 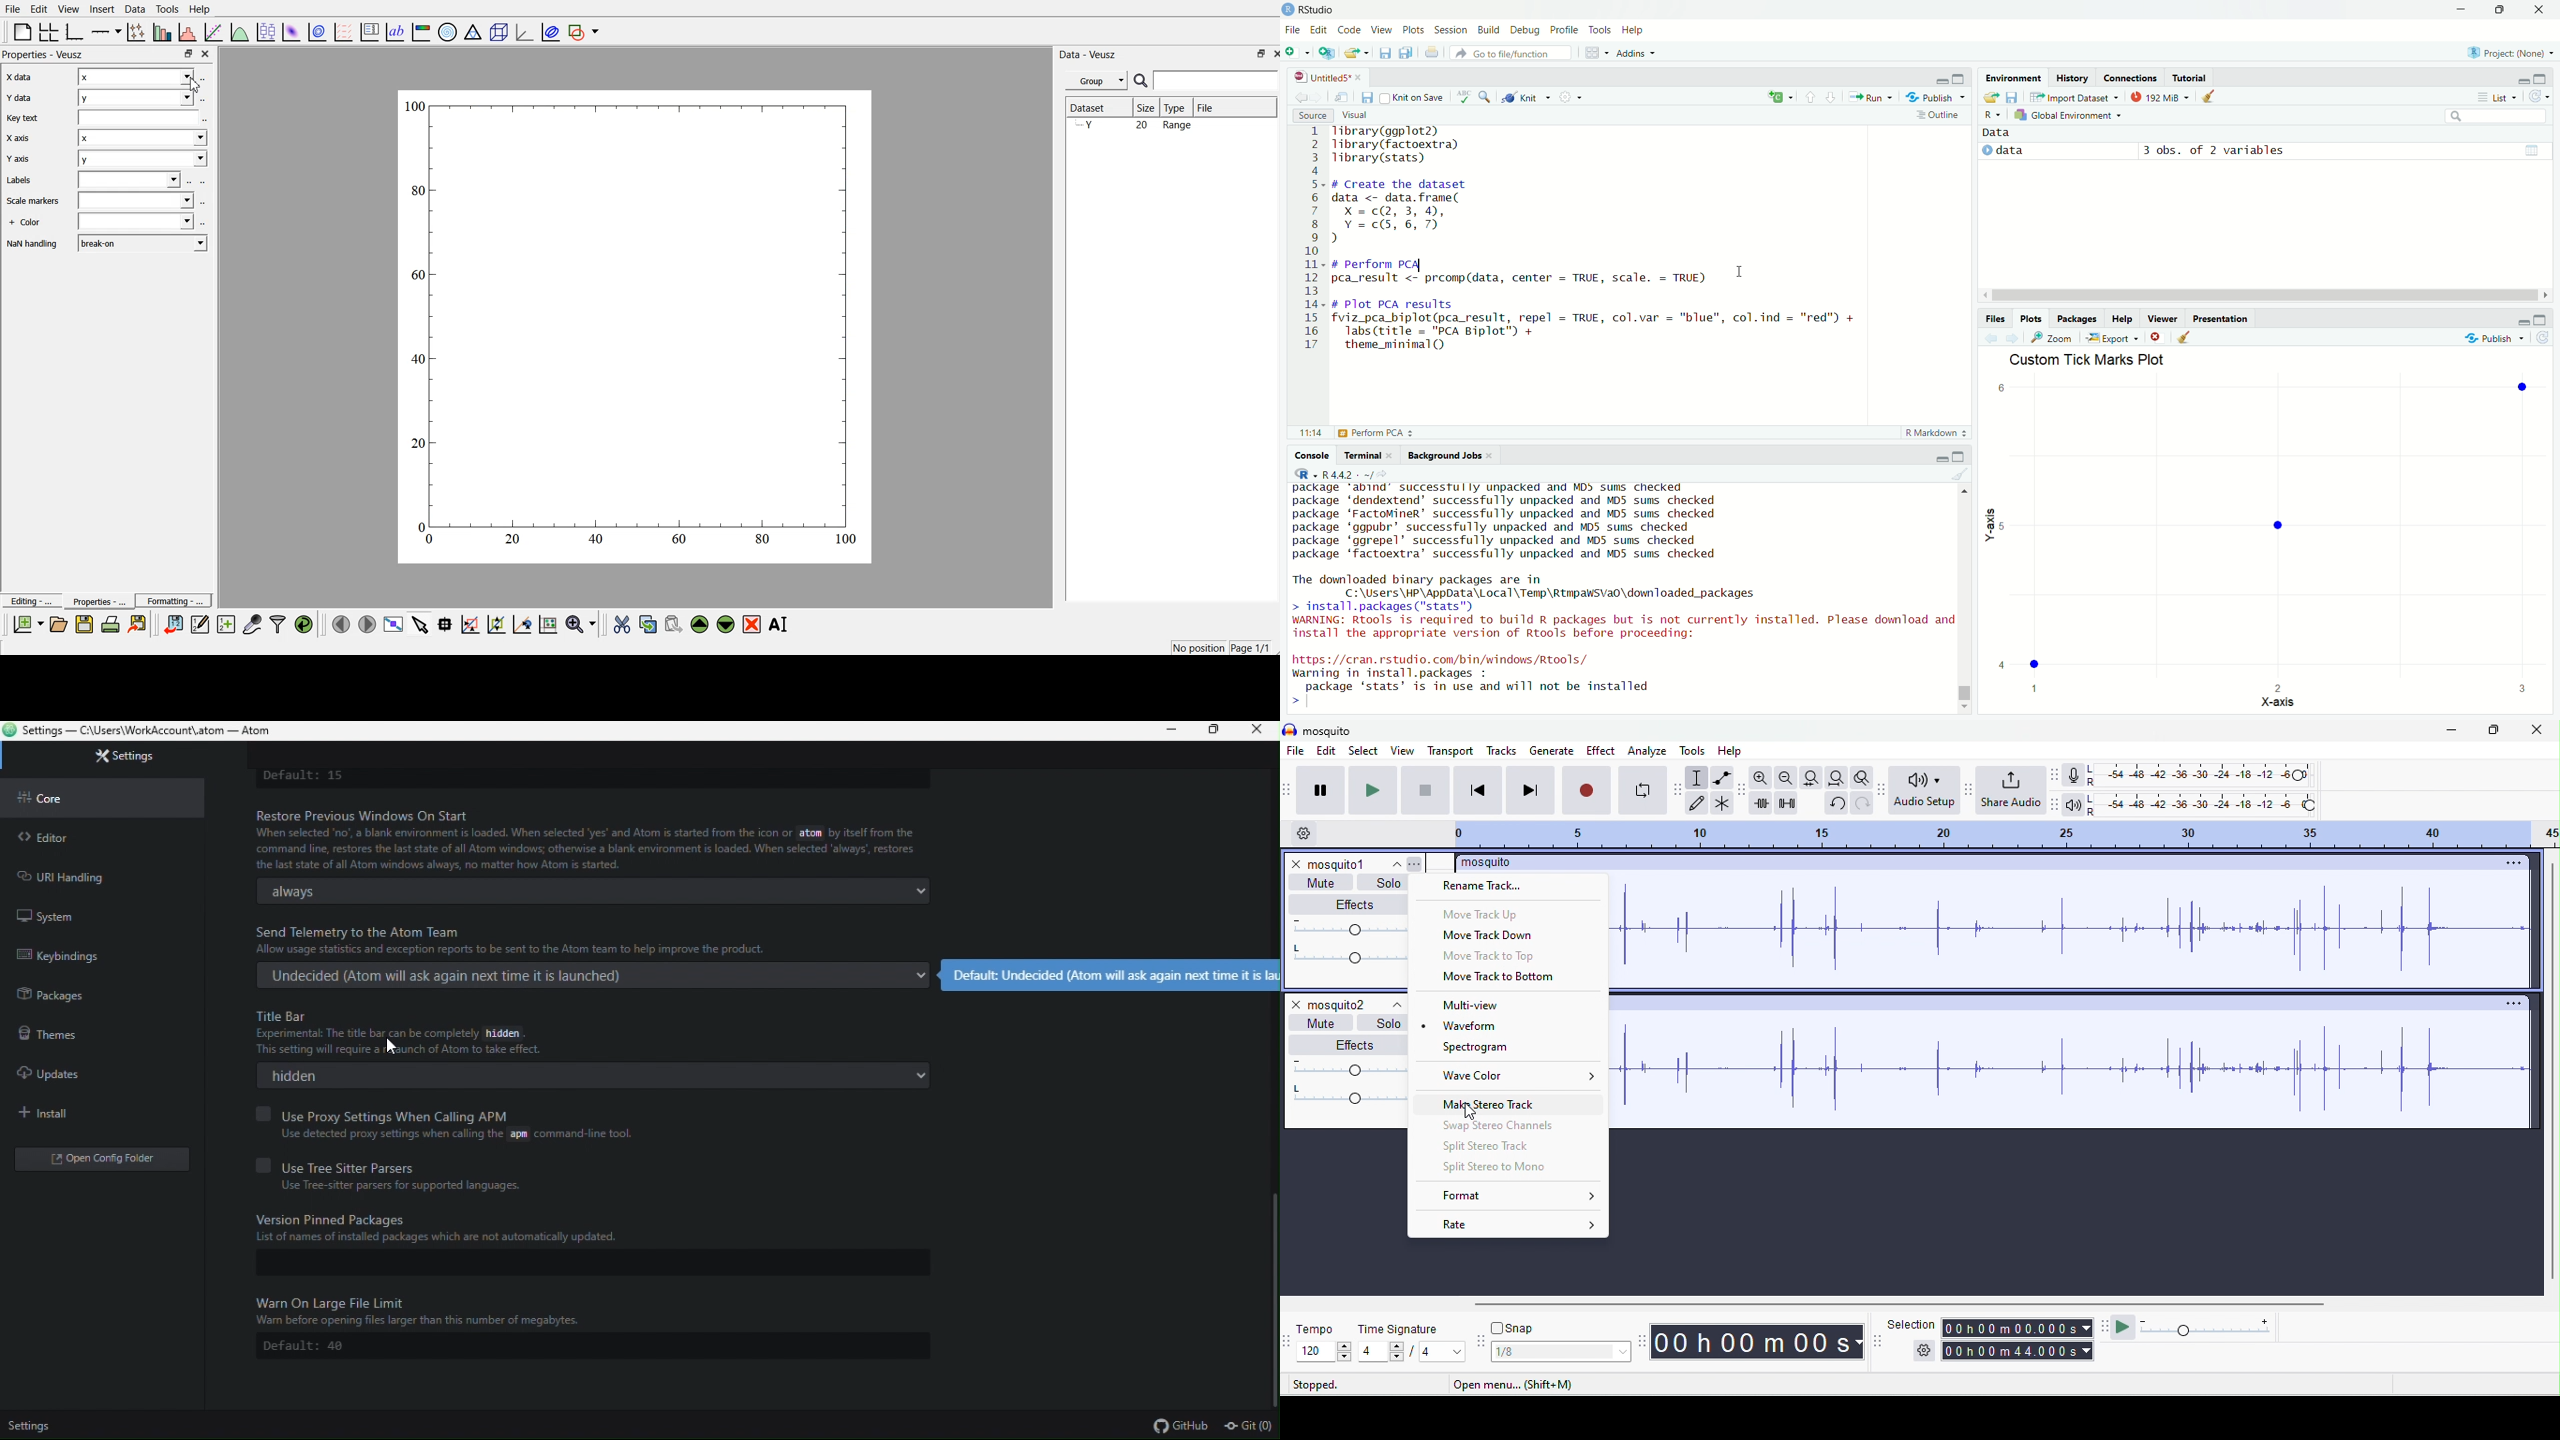 What do you see at coordinates (2513, 861) in the screenshot?
I see `options` at bounding box center [2513, 861].